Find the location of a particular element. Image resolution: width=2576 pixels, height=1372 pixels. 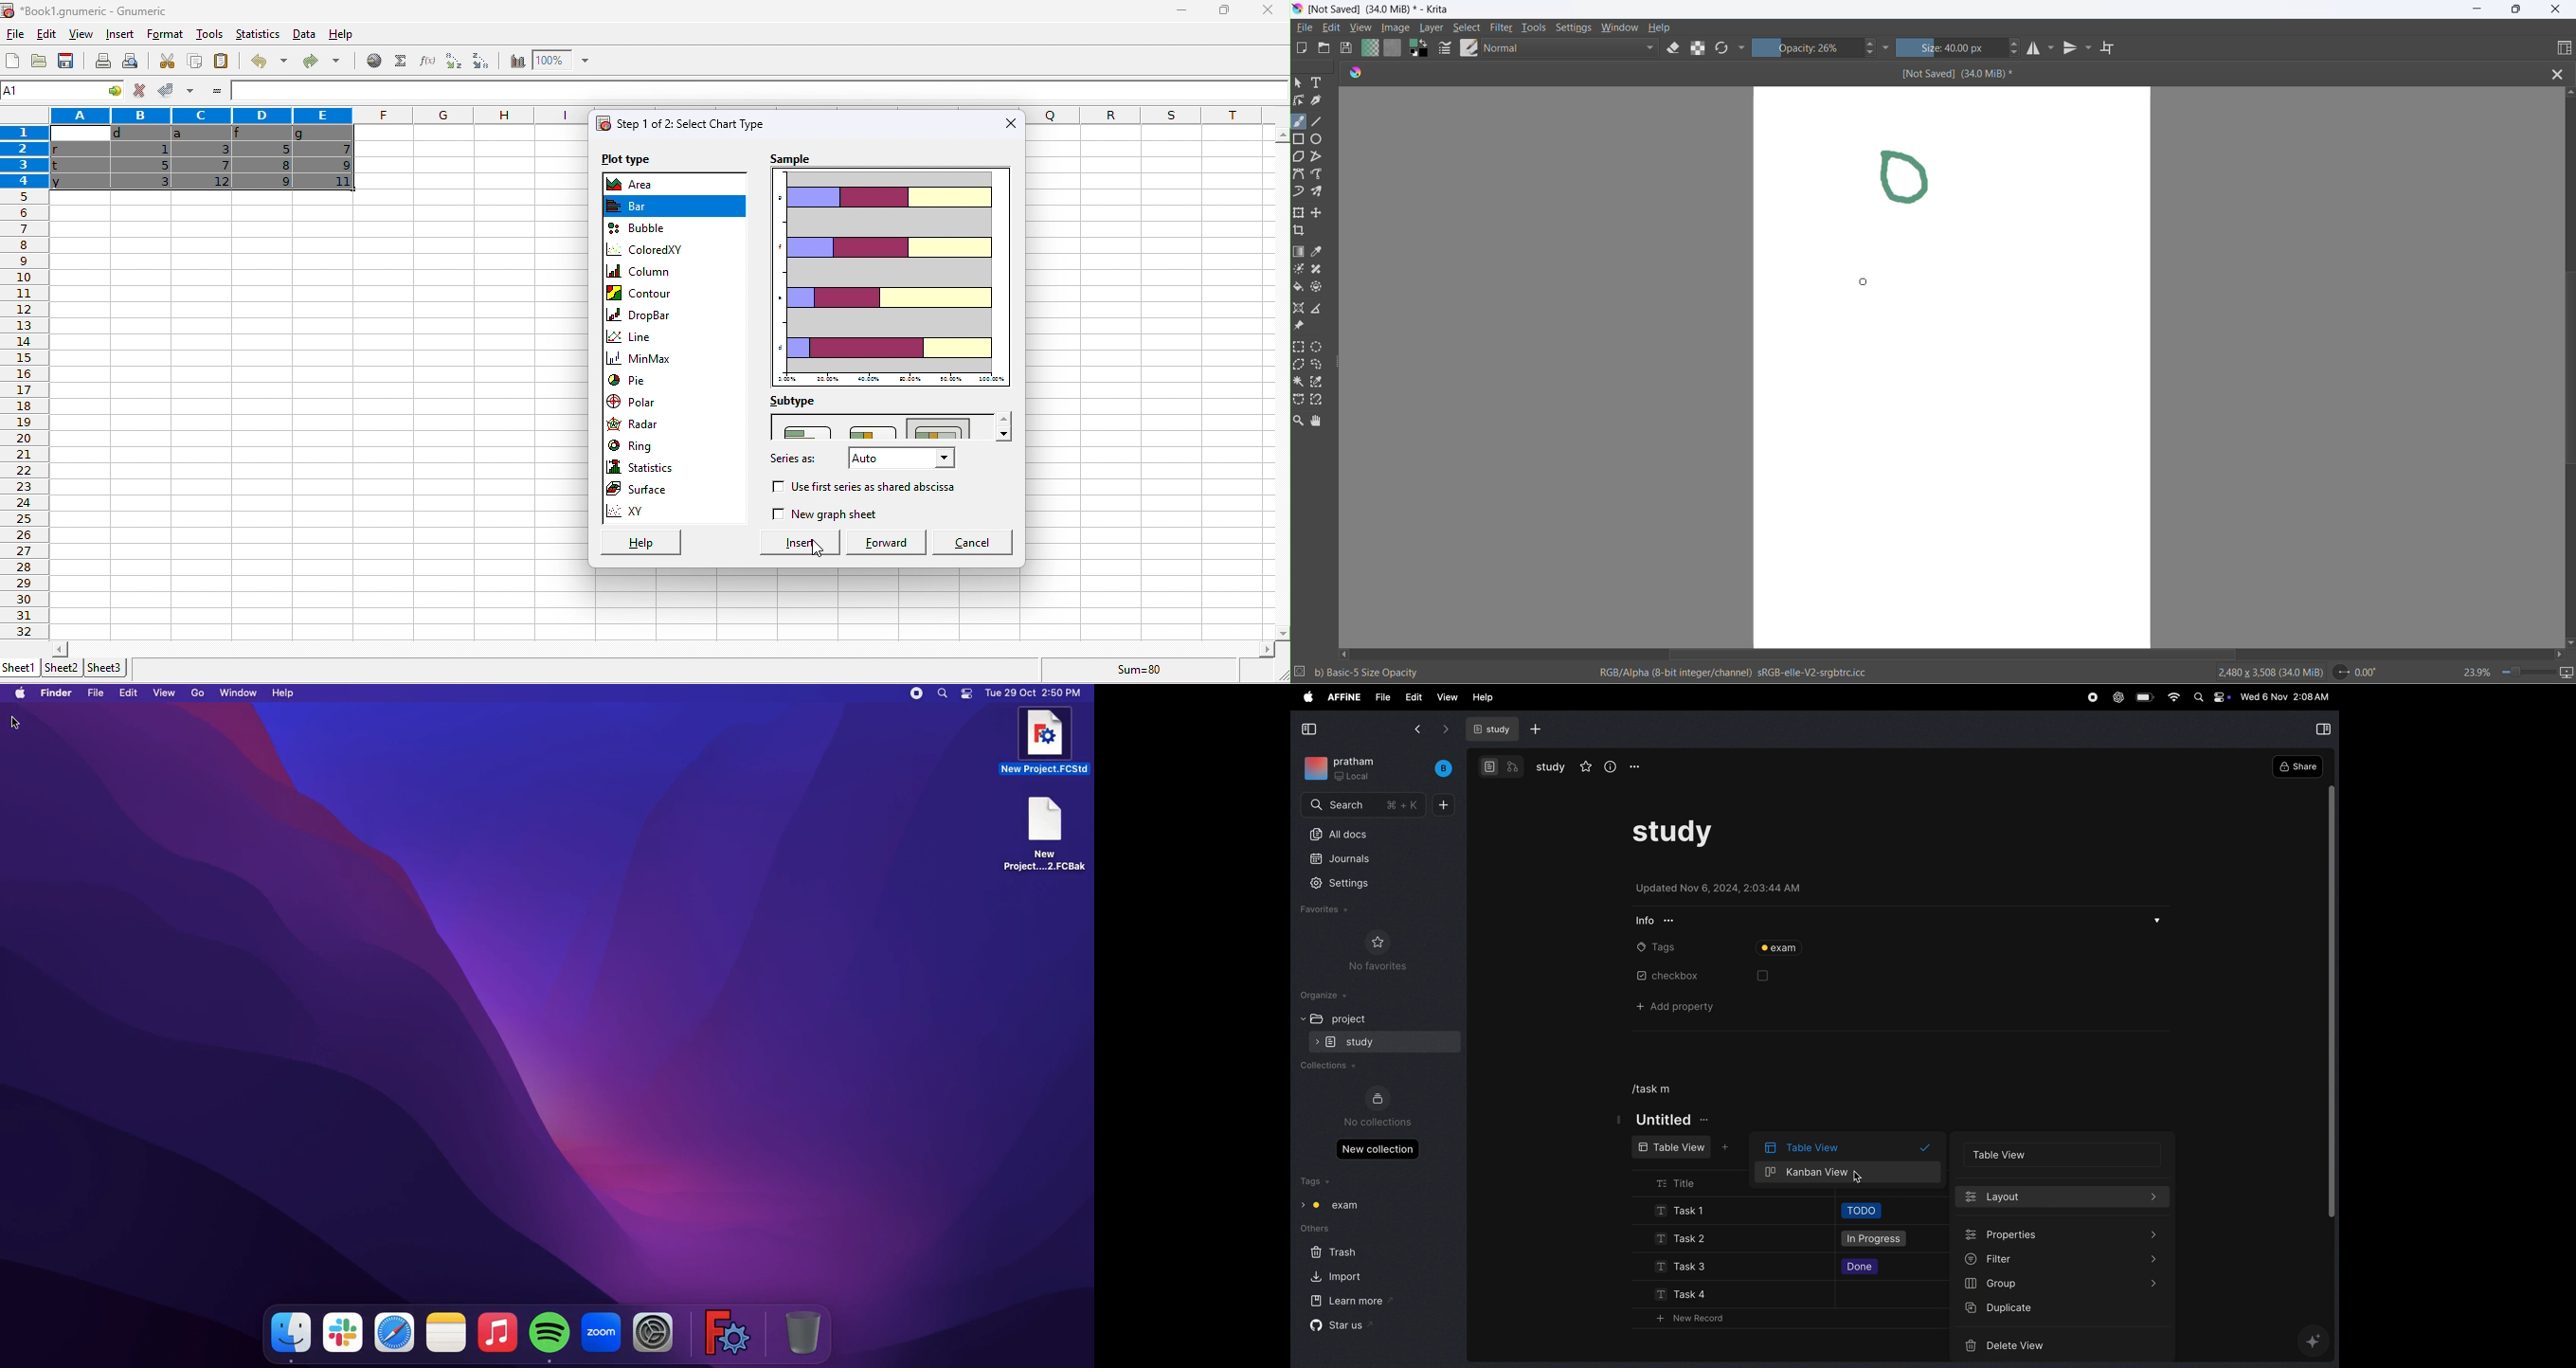

minimize is located at coordinates (1181, 13).